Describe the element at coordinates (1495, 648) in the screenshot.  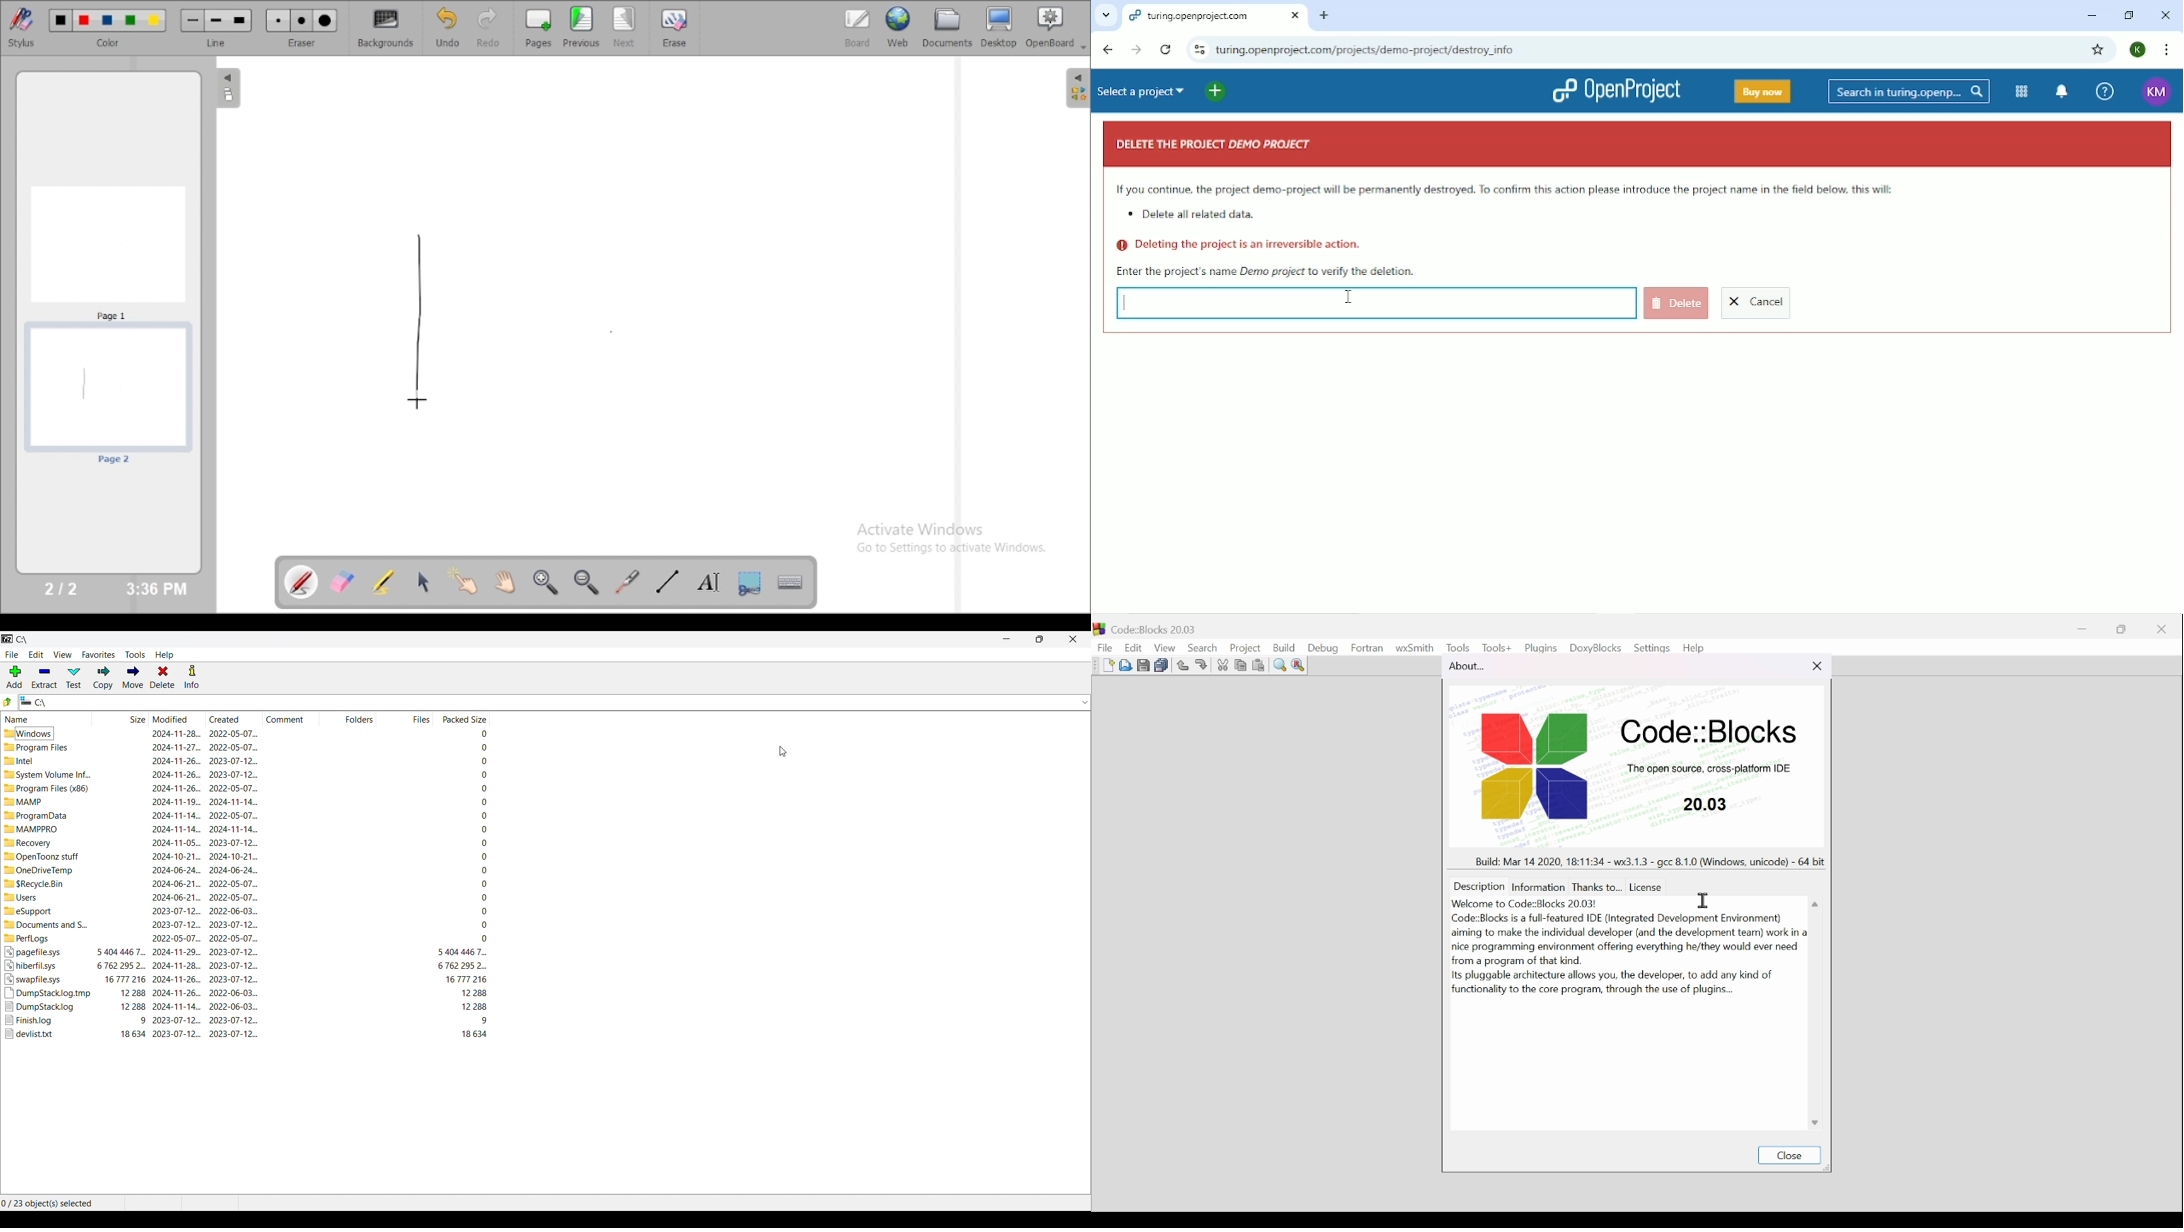
I see `Tools+` at that location.